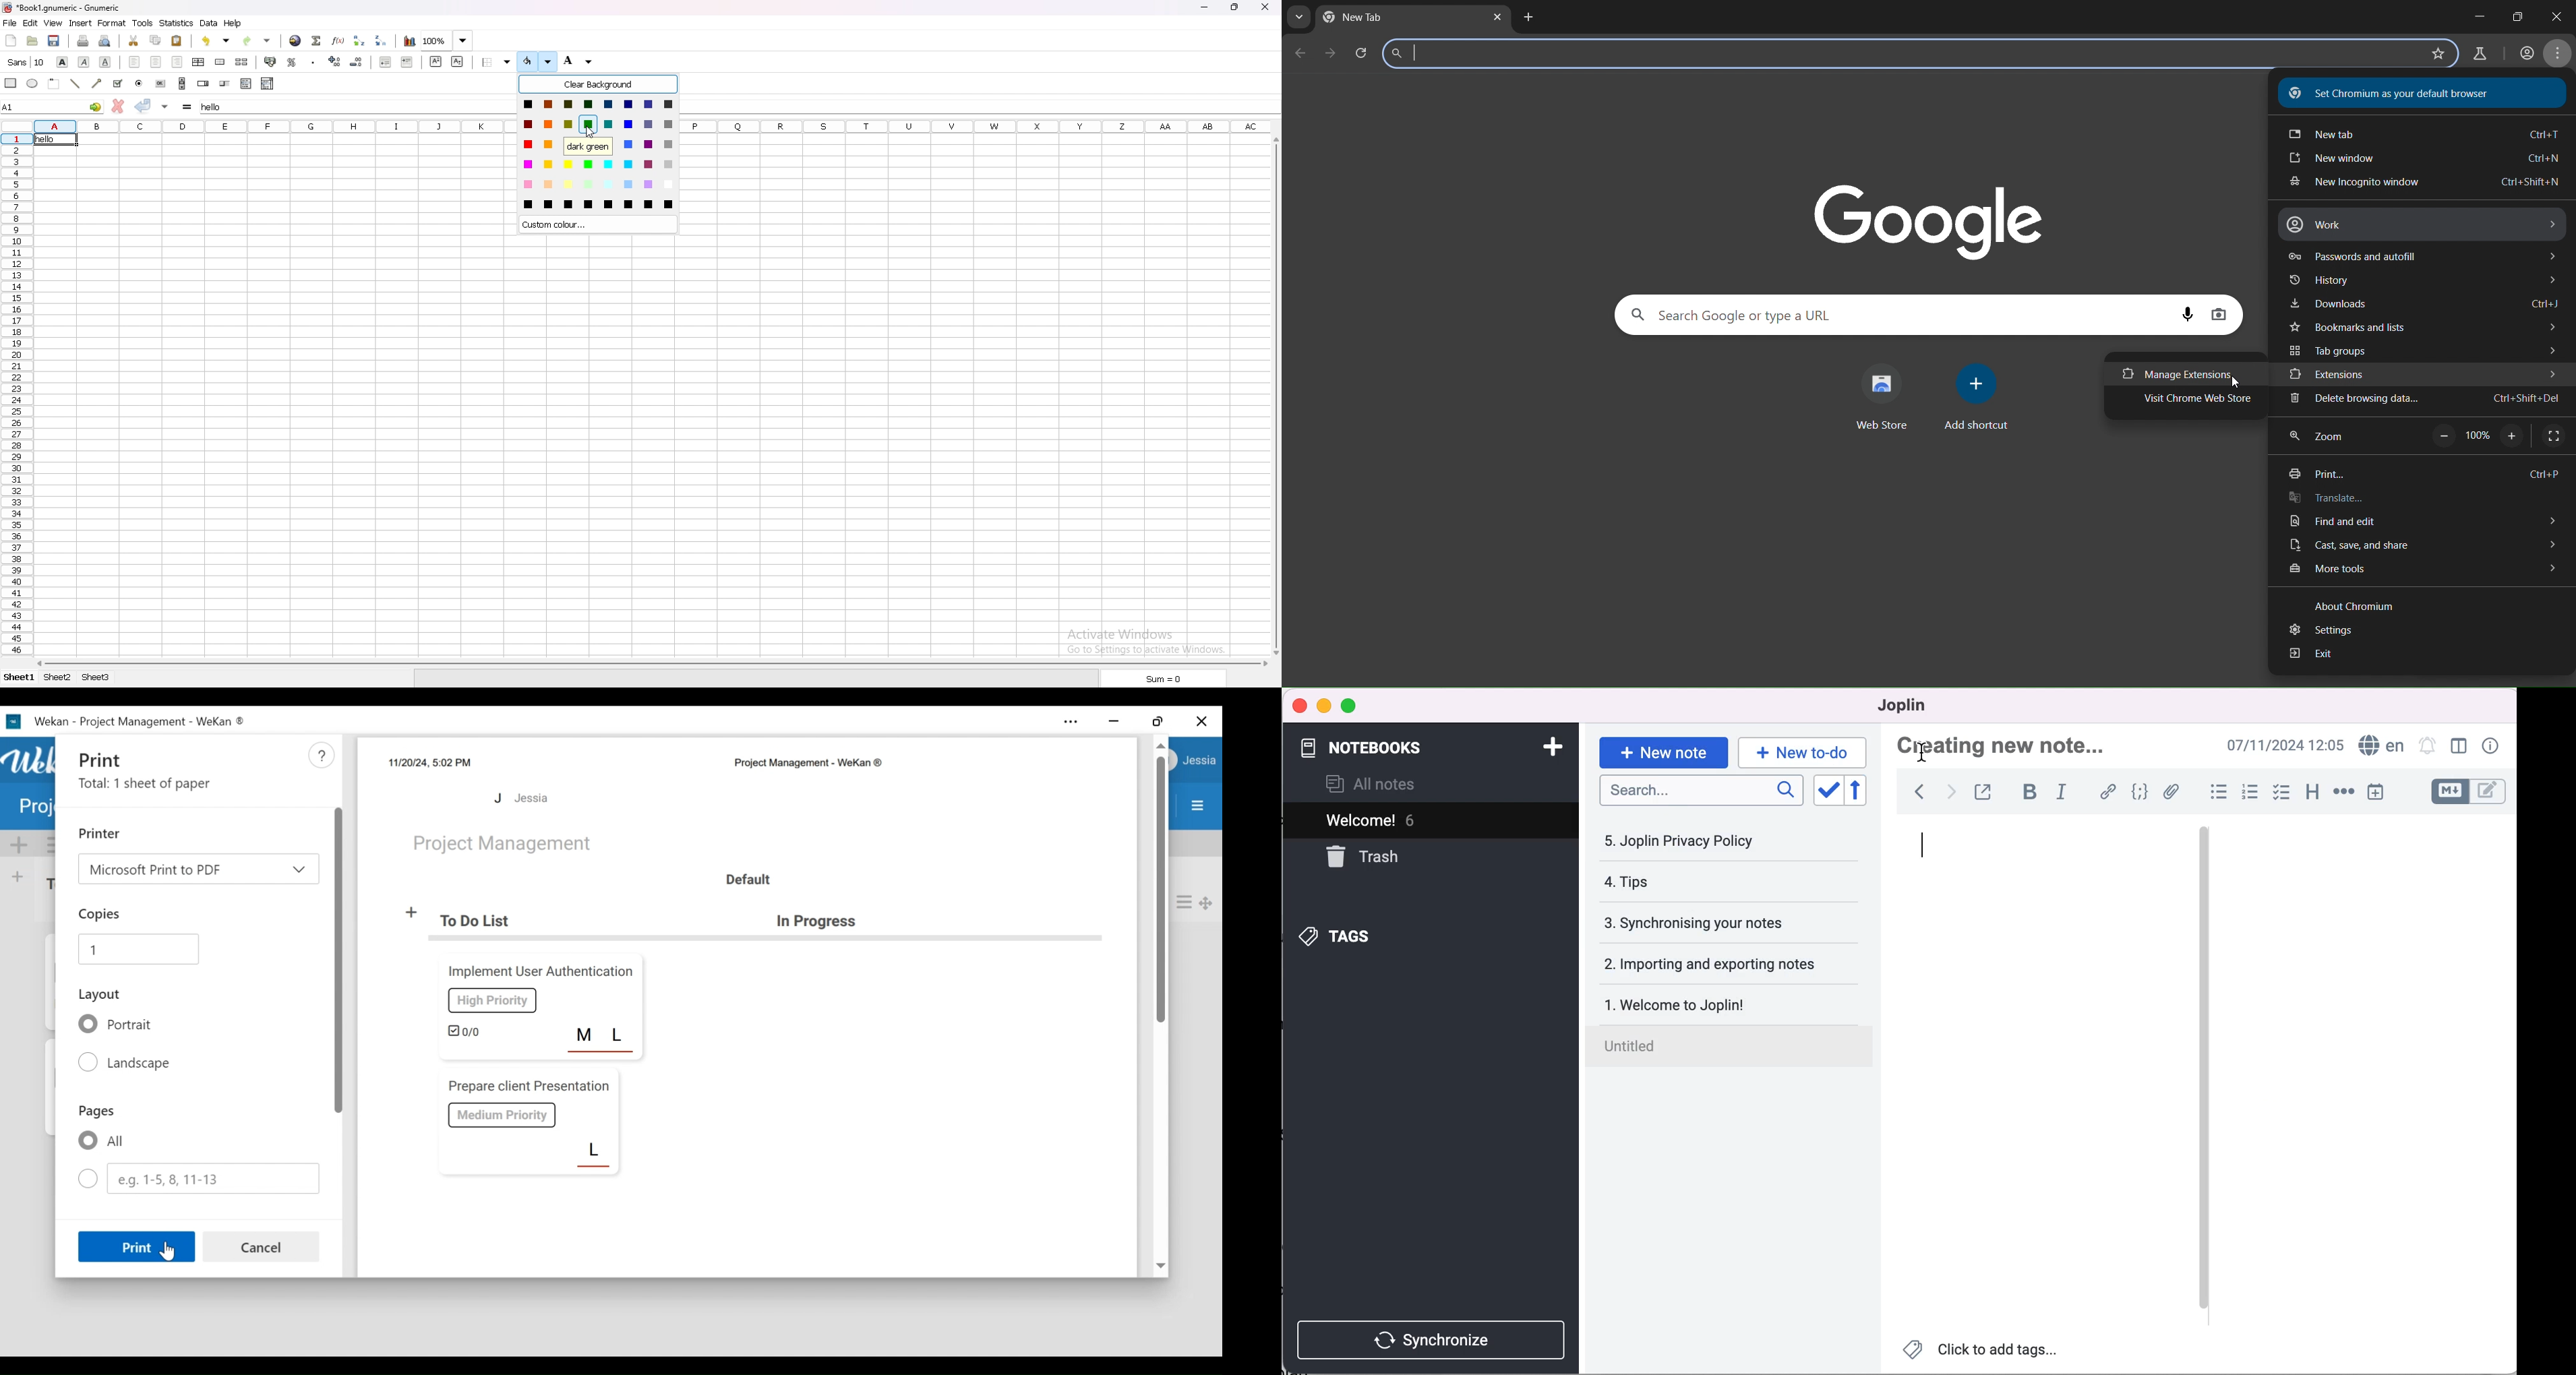  What do you see at coordinates (144, 105) in the screenshot?
I see `accept changes` at bounding box center [144, 105].